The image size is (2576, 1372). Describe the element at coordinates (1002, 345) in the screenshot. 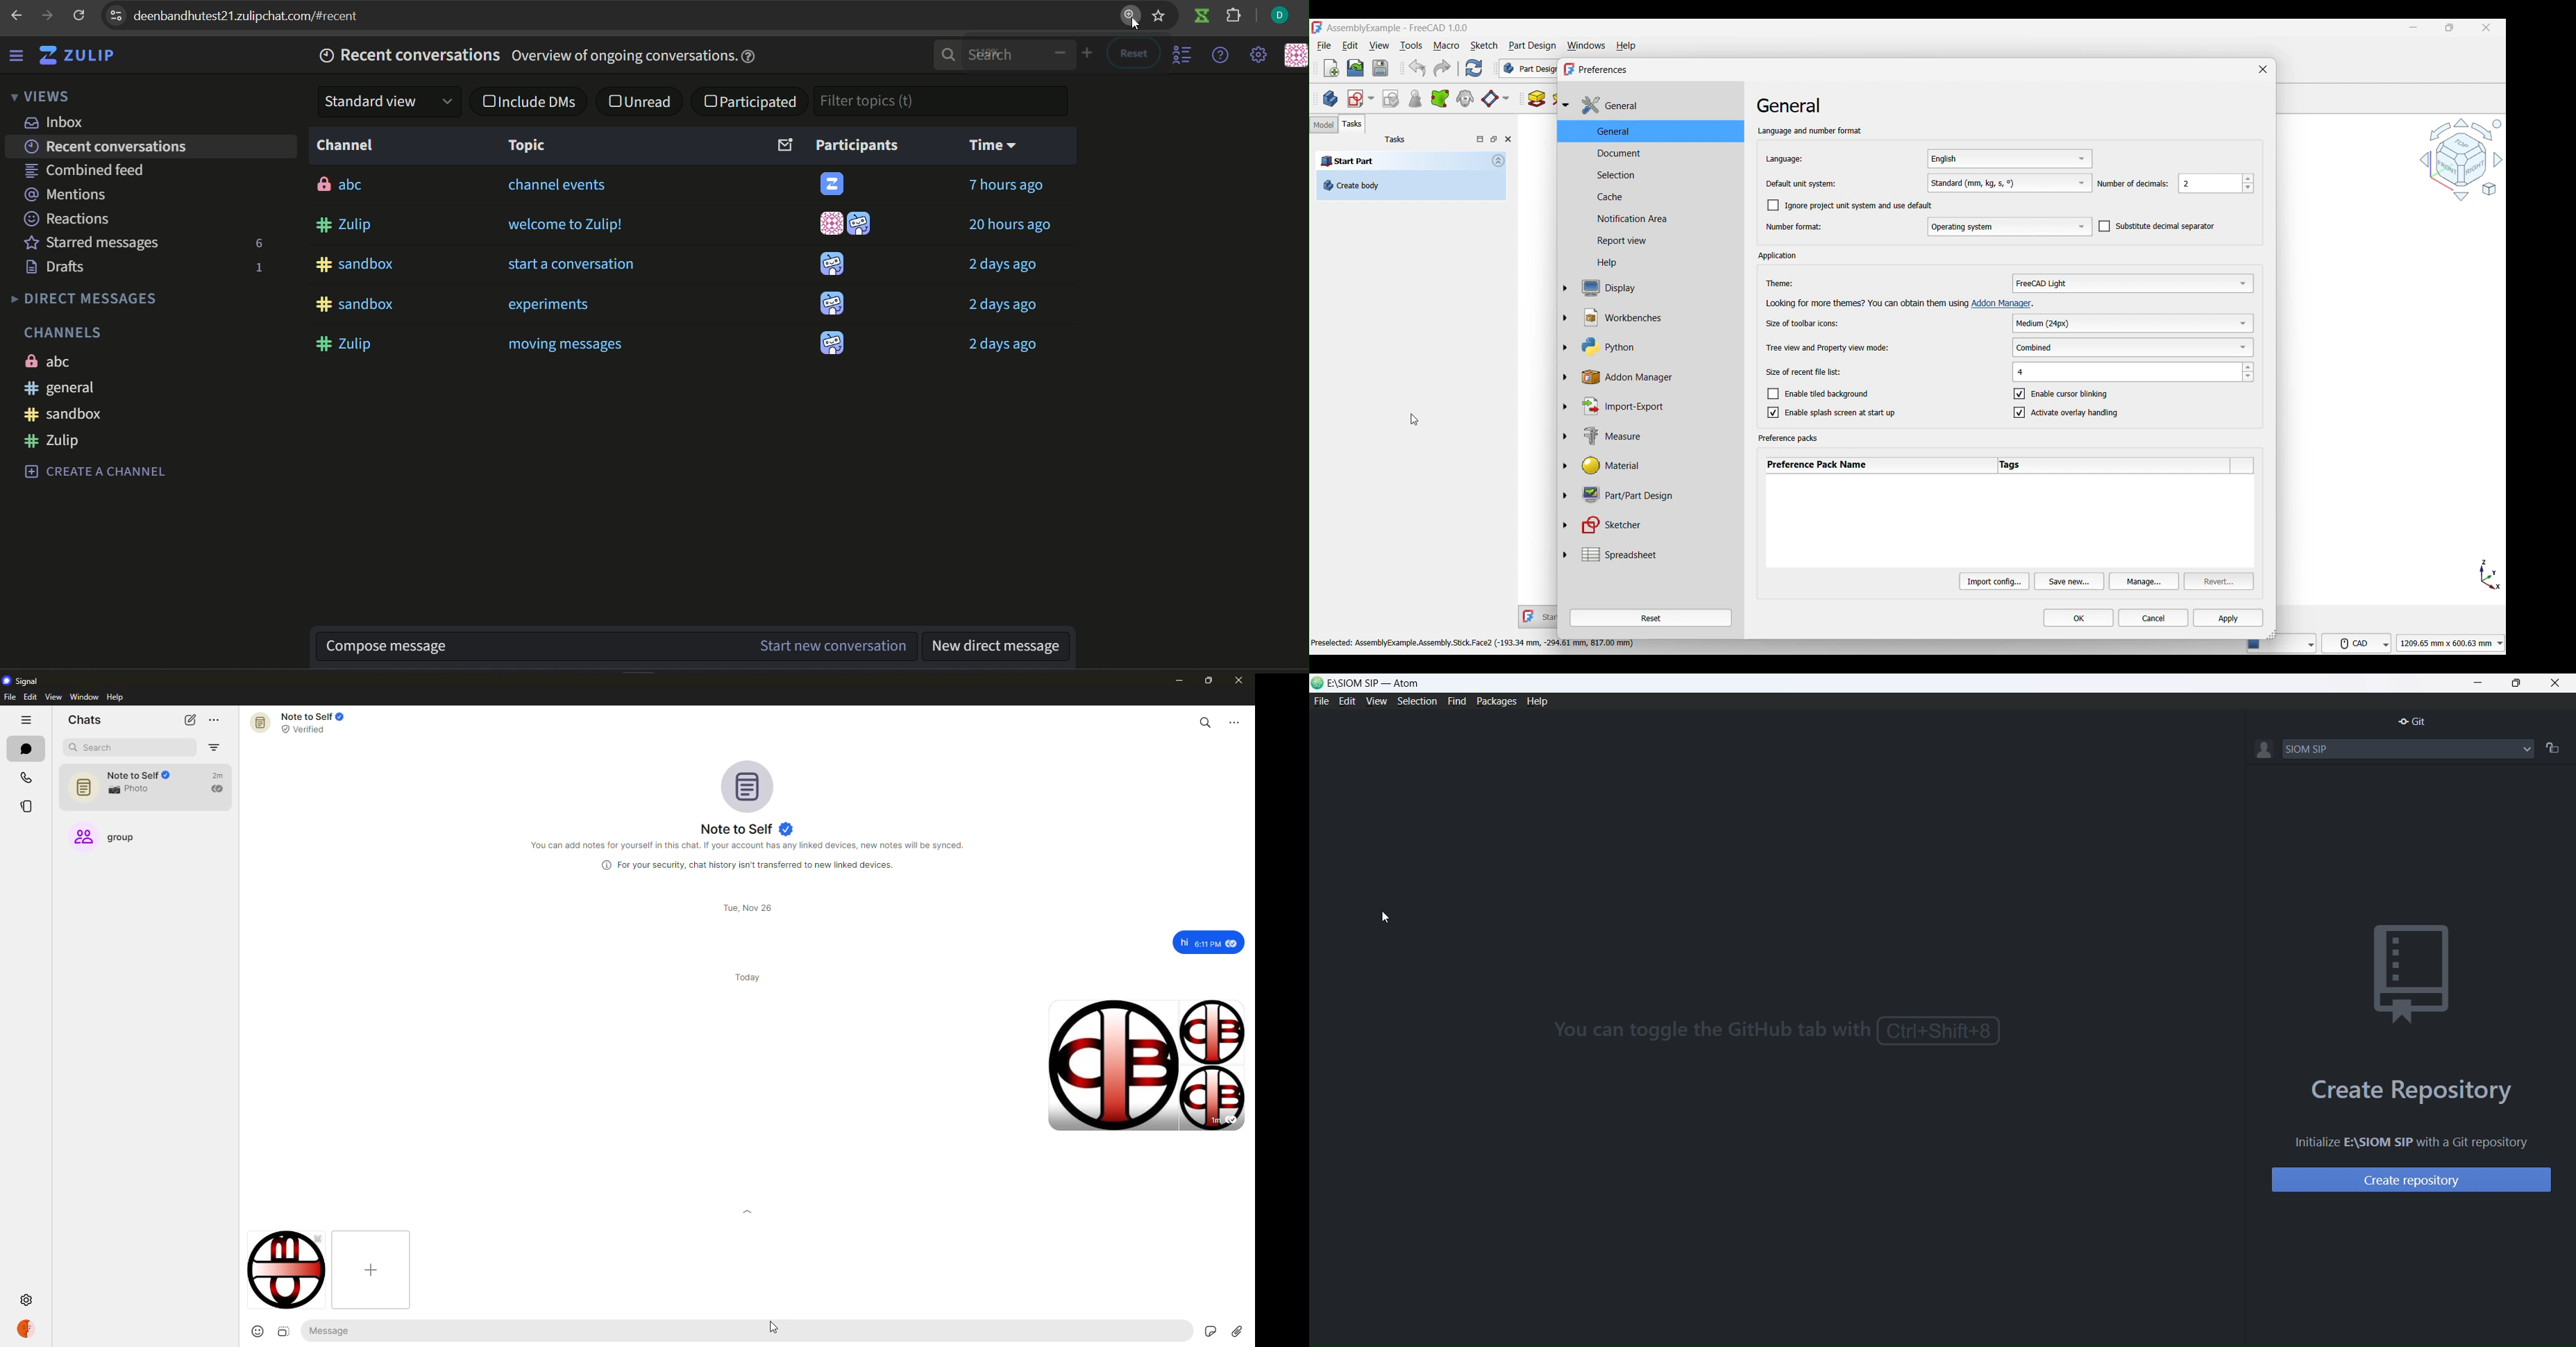

I see `2 days ago` at that location.